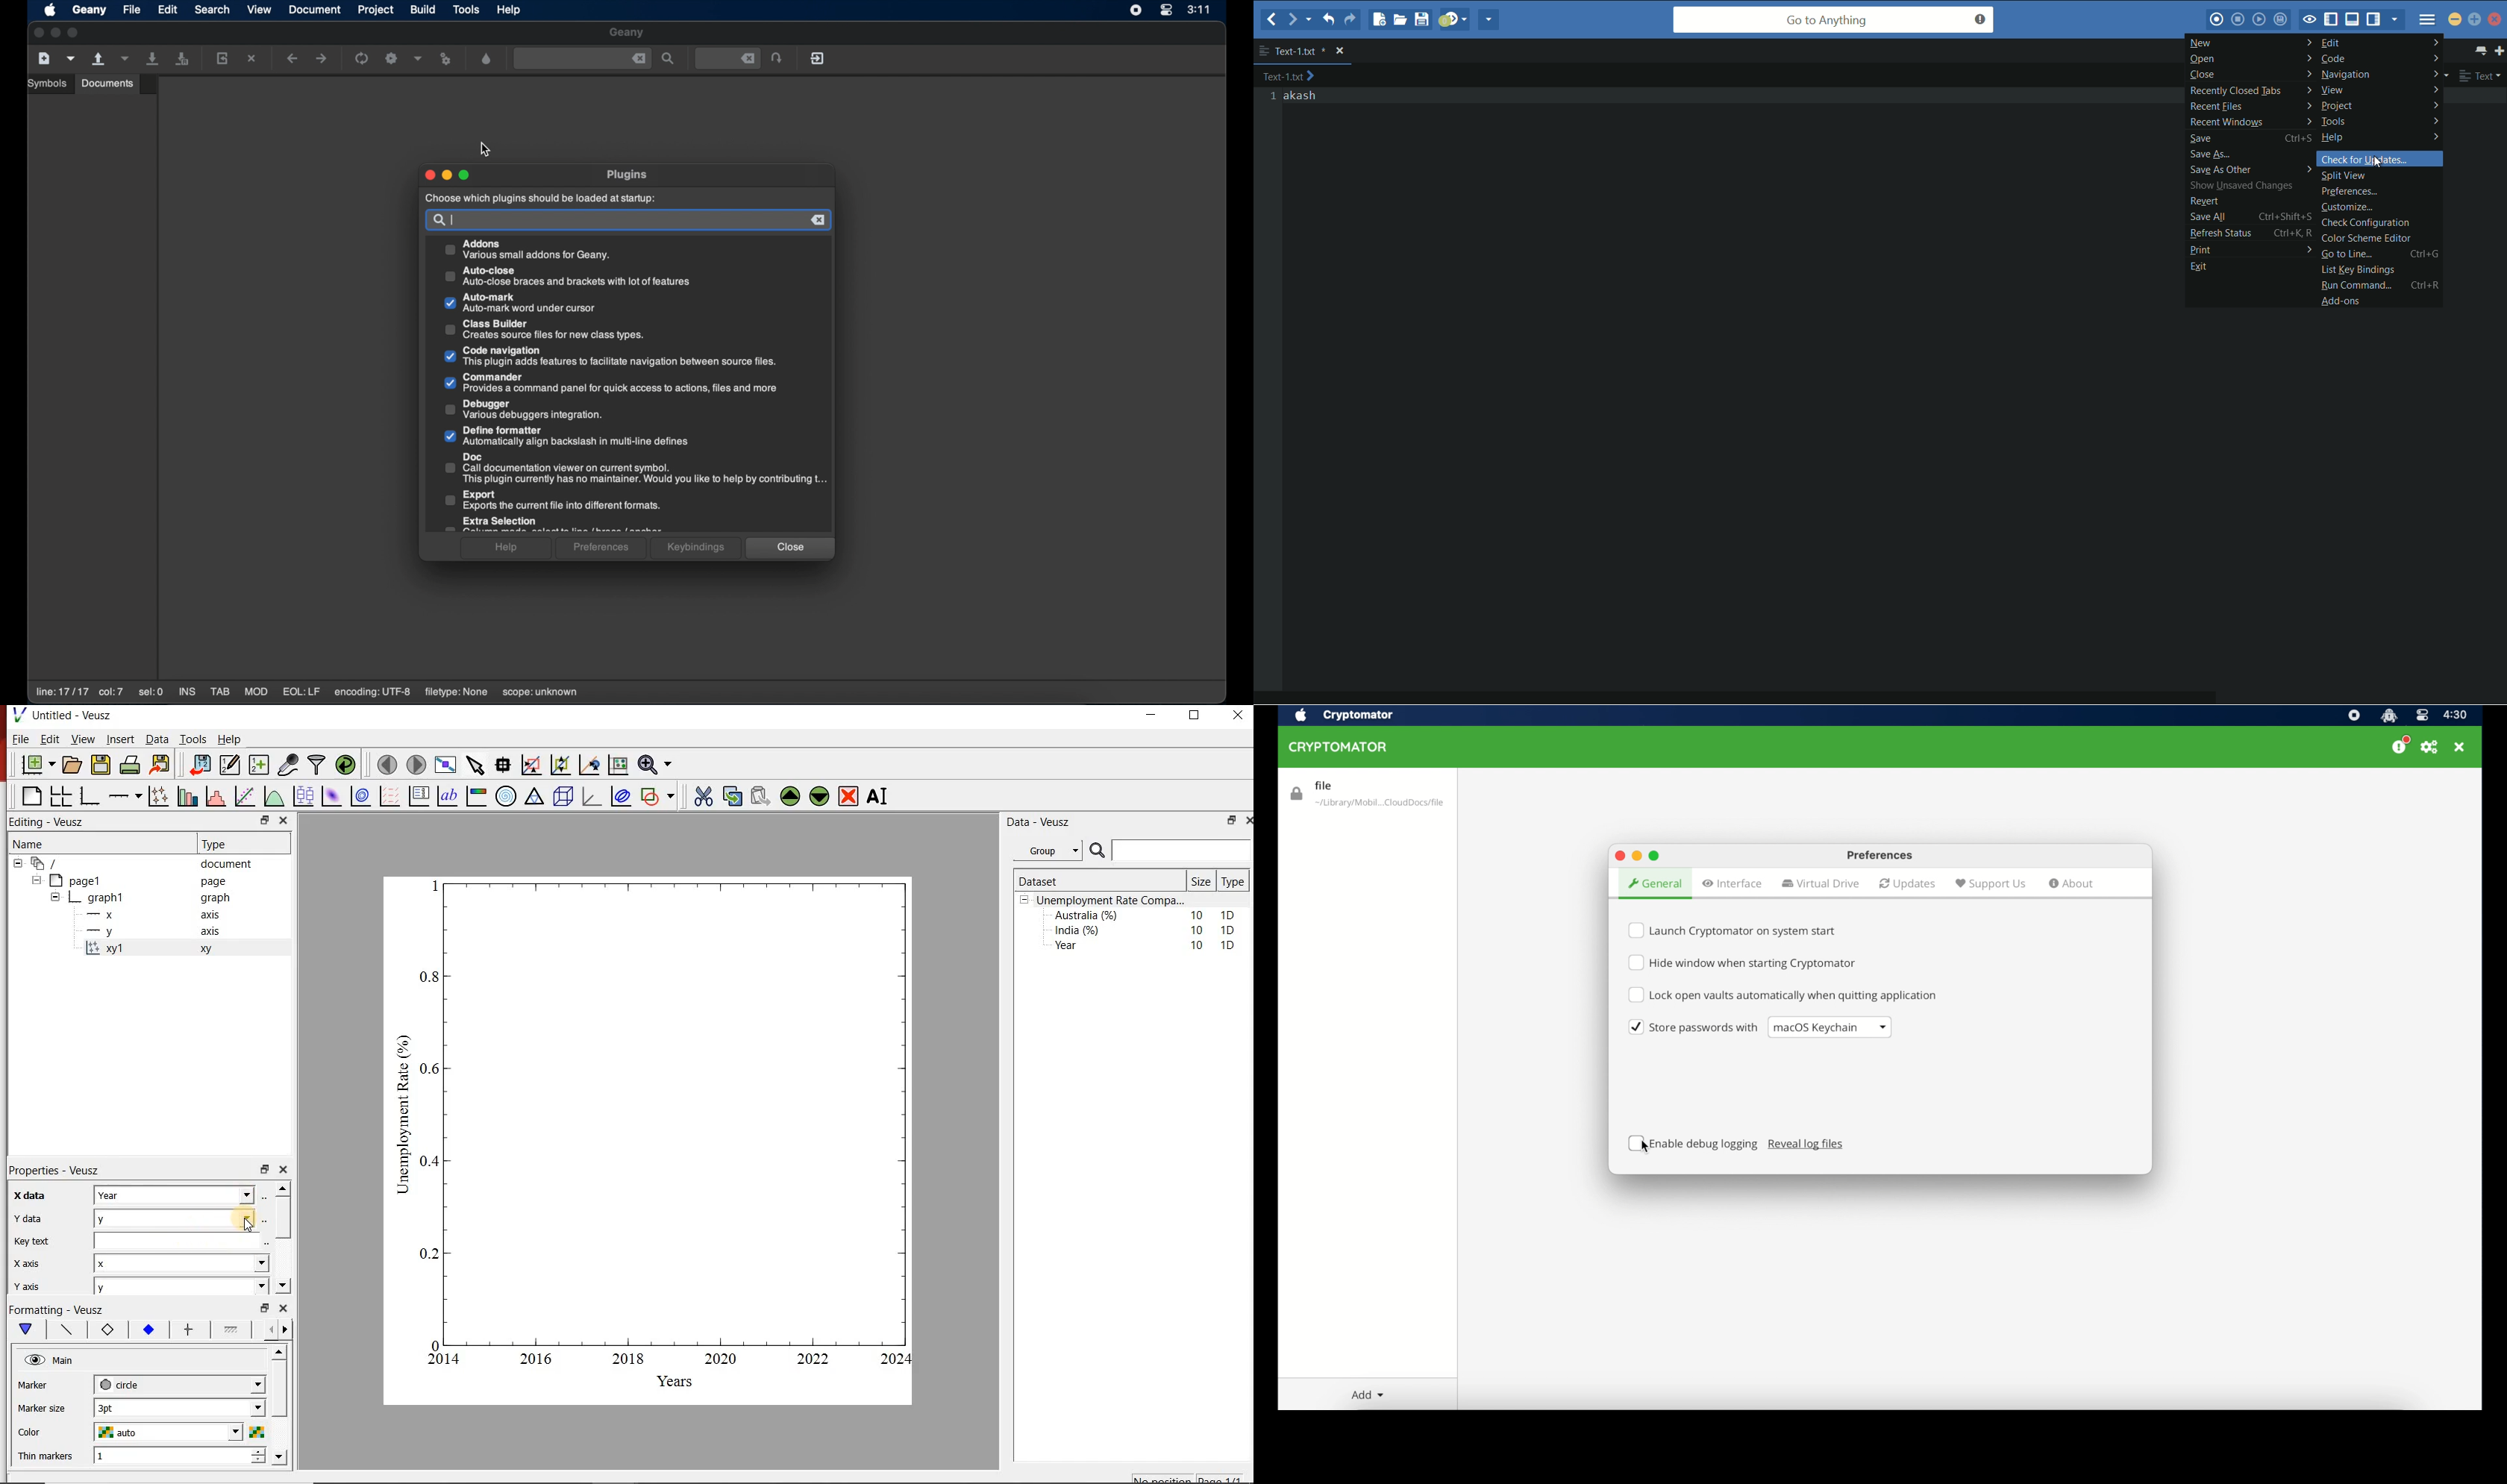 The image size is (2520, 1484). What do you see at coordinates (346, 764) in the screenshot?
I see `reload datasets` at bounding box center [346, 764].